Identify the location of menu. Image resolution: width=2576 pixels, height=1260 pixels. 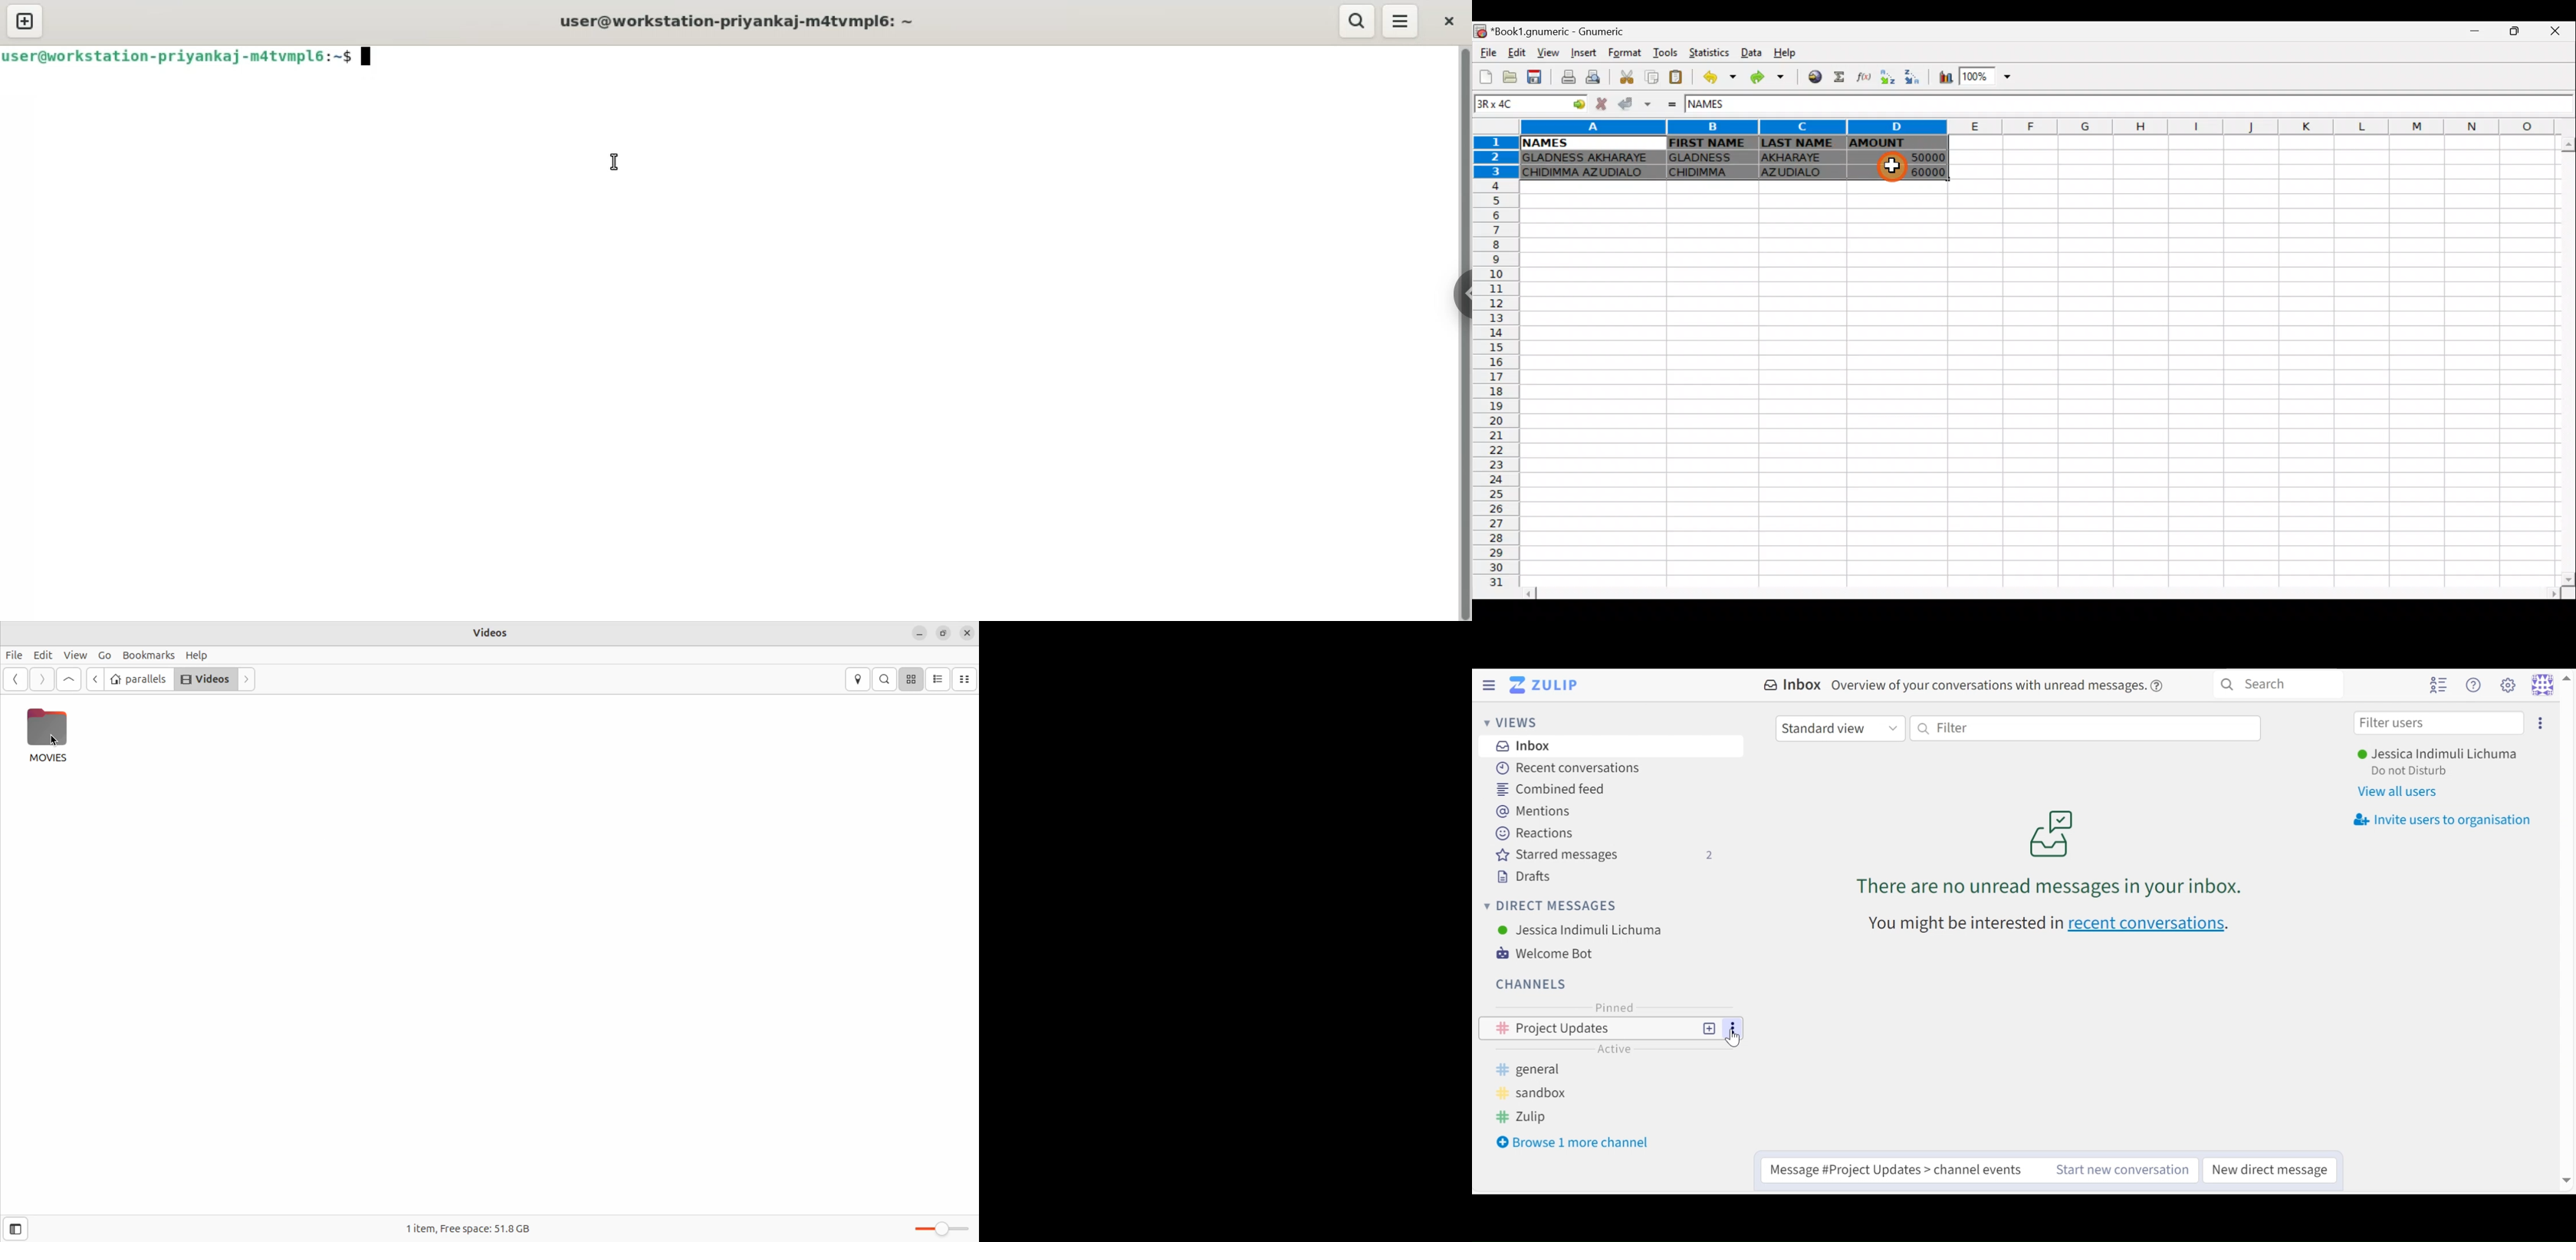
(1401, 18).